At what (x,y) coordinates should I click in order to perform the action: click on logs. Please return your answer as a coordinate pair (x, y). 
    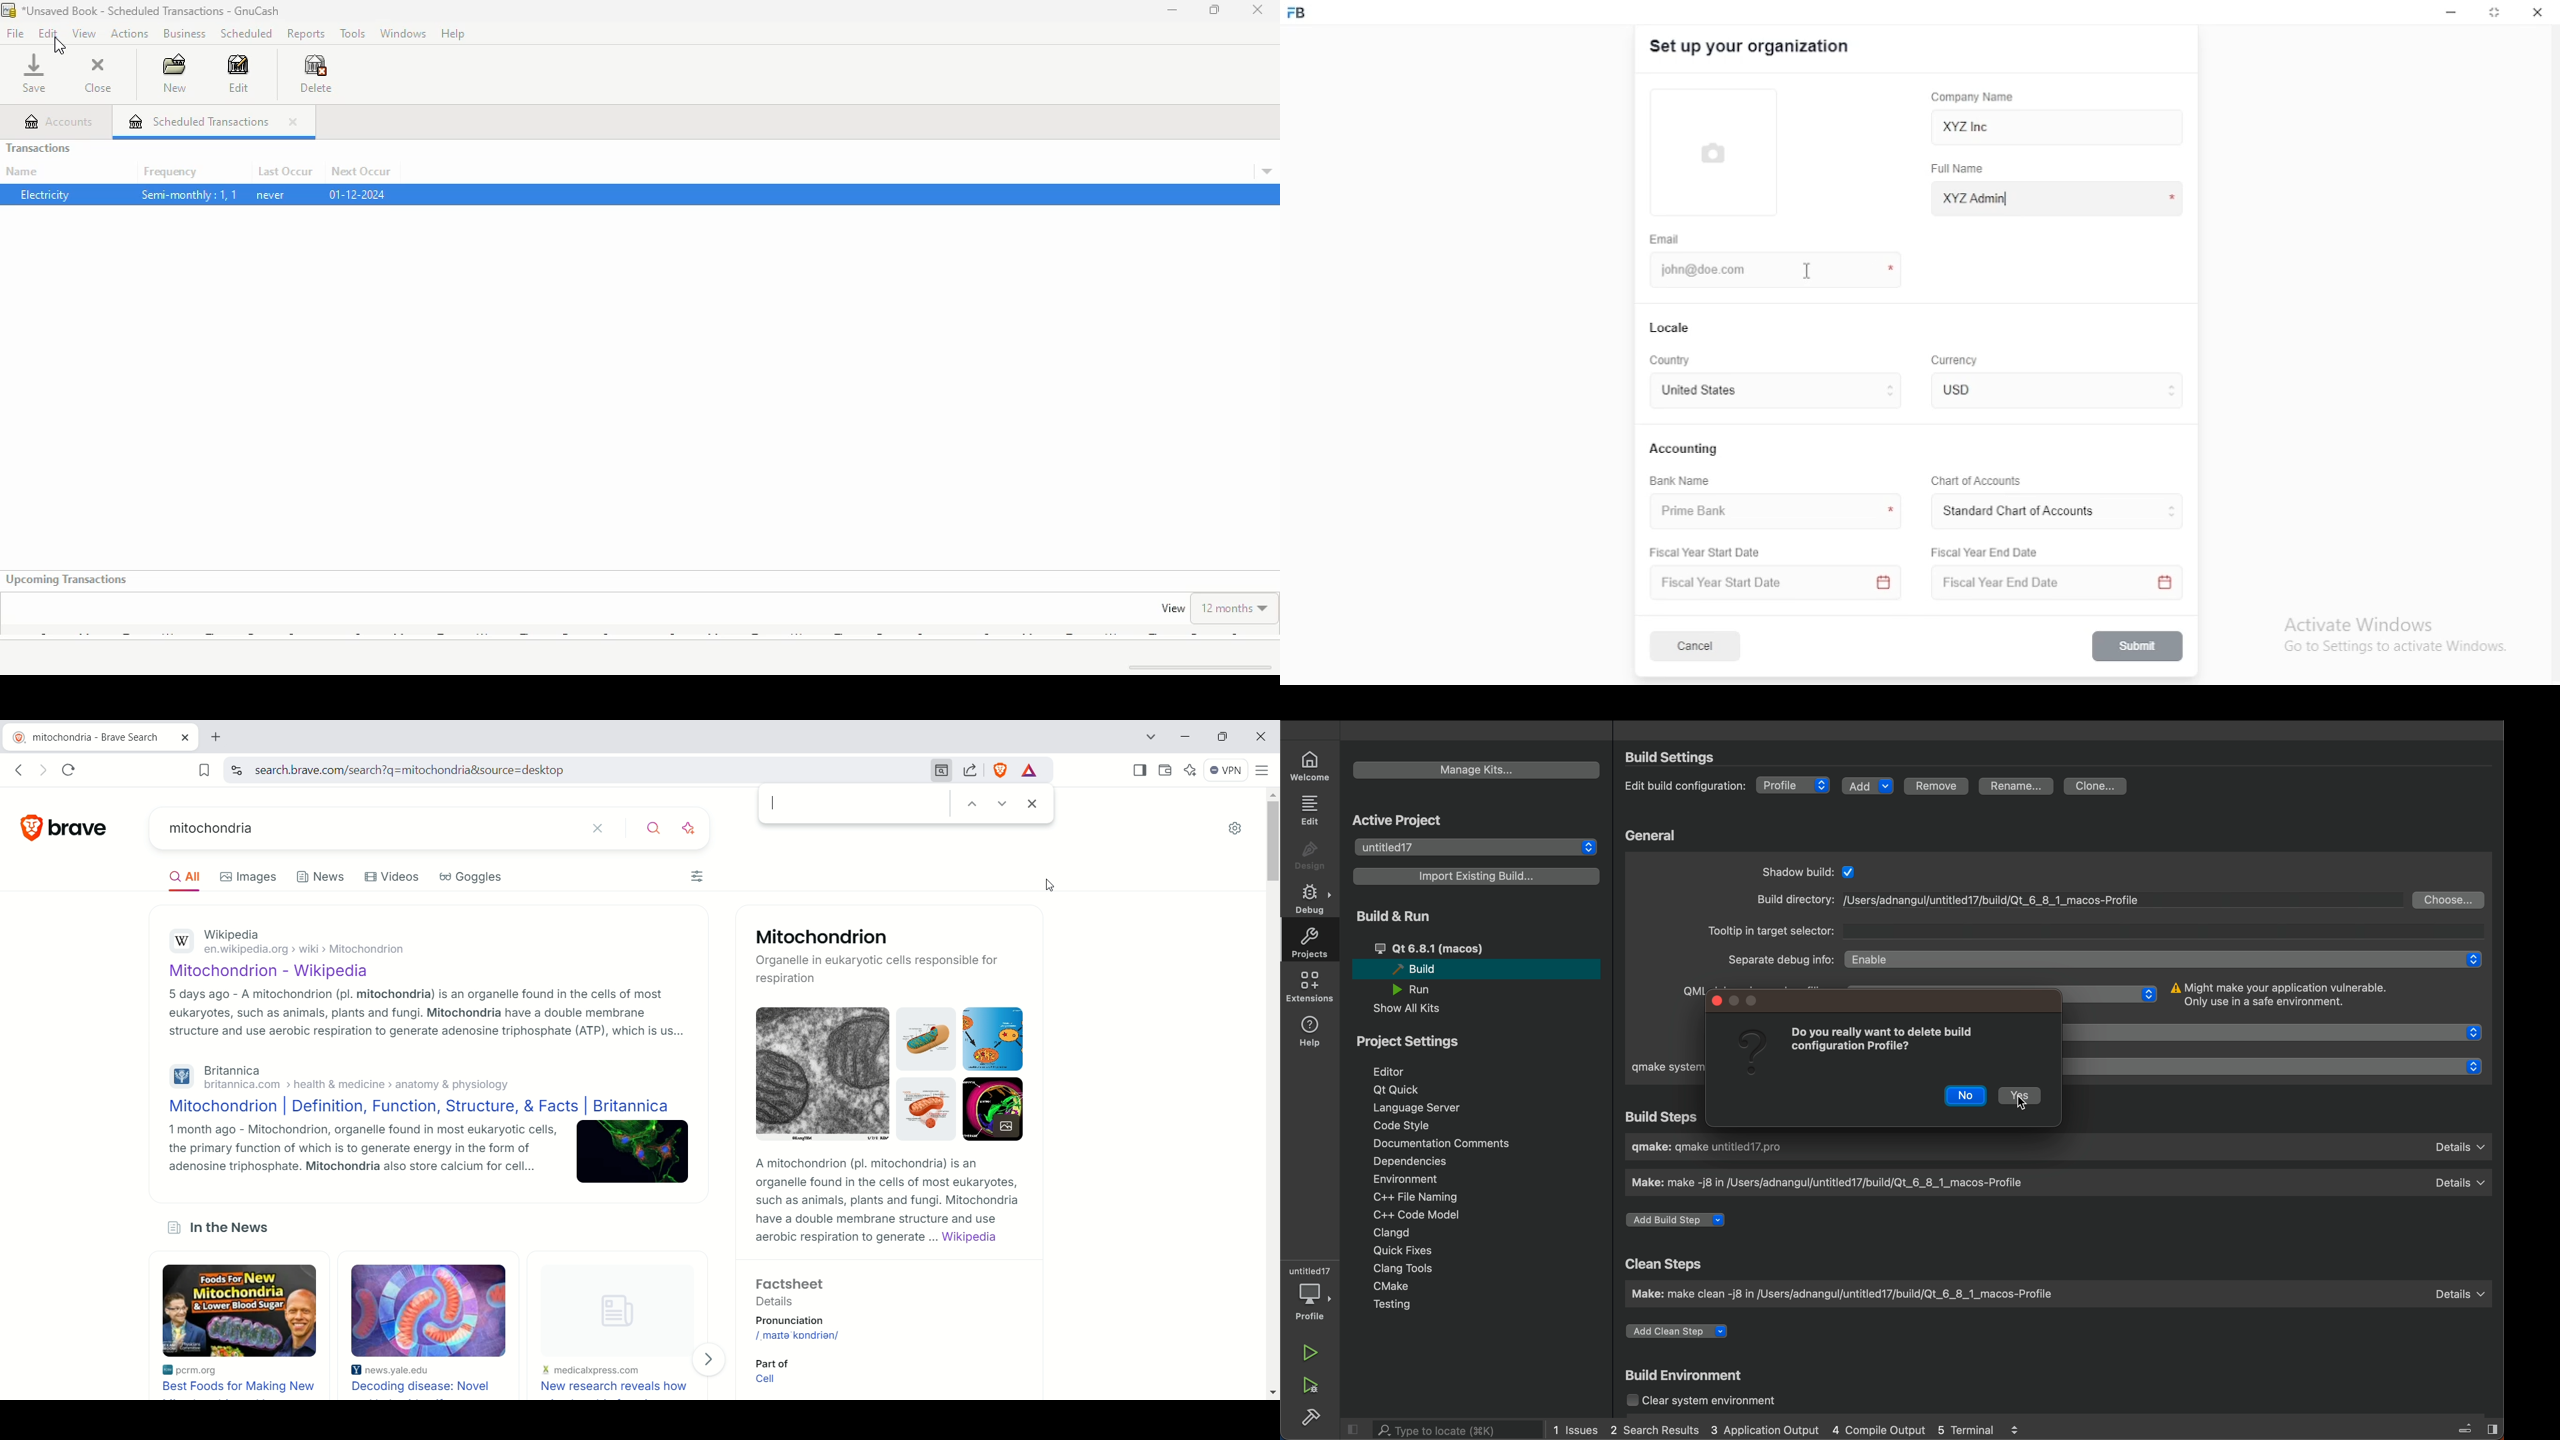
    Looking at the image, I should click on (1801, 1429).